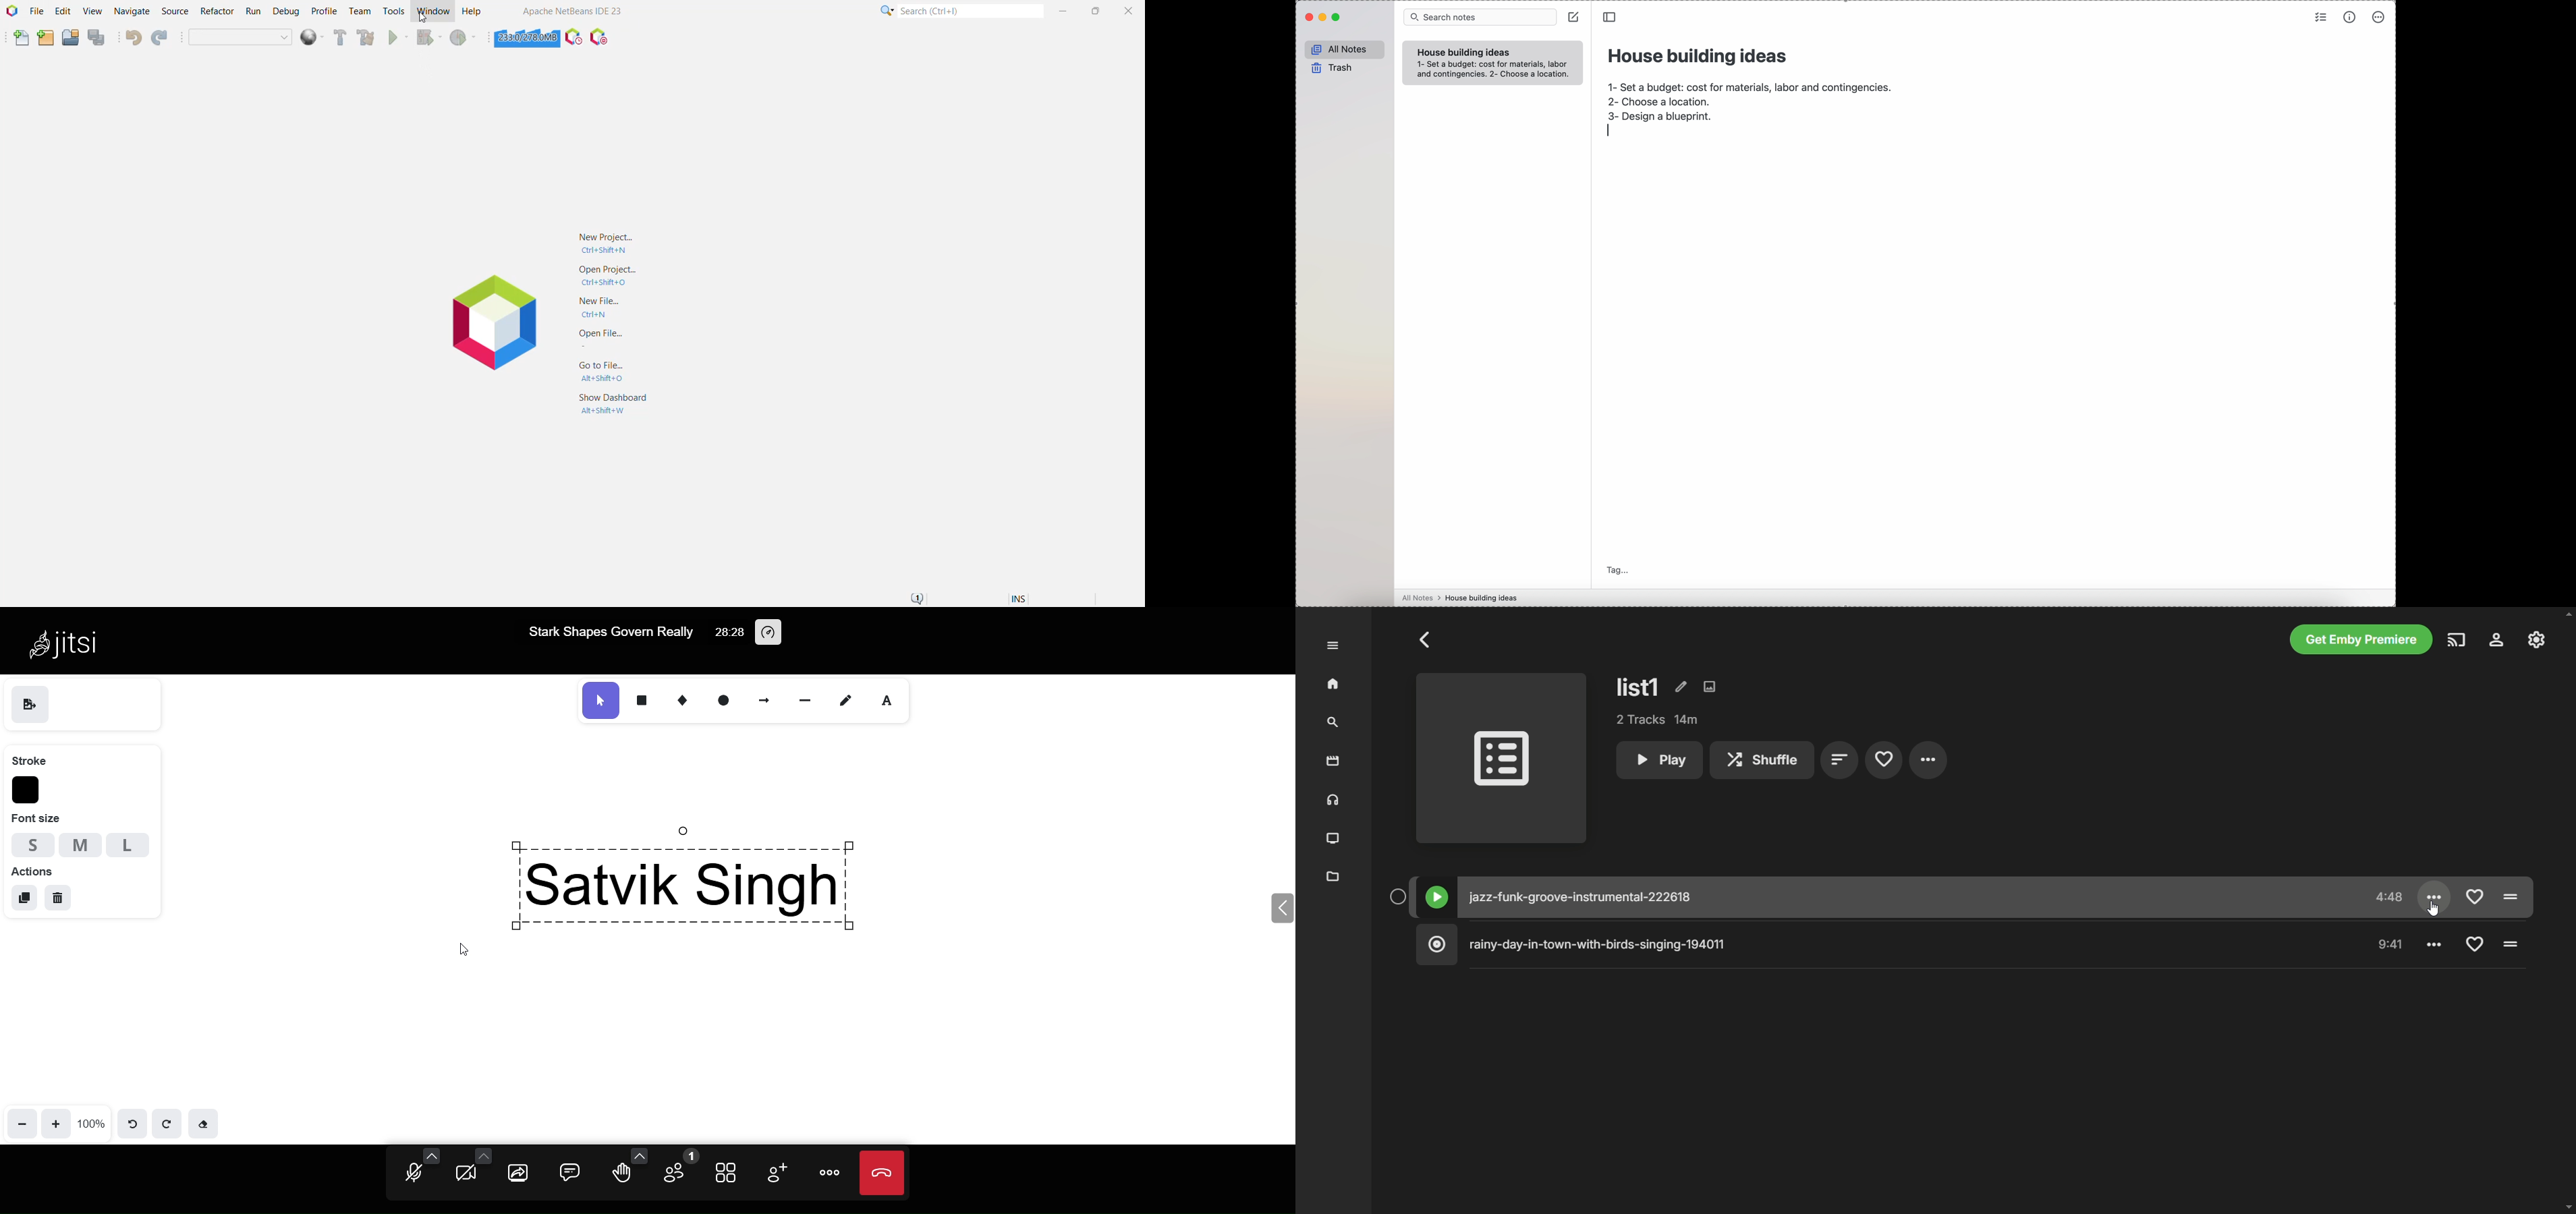 Image resolution: width=2576 pixels, height=1232 pixels. What do you see at coordinates (1461, 52) in the screenshot?
I see `house building ideas` at bounding box center [1461, 52].